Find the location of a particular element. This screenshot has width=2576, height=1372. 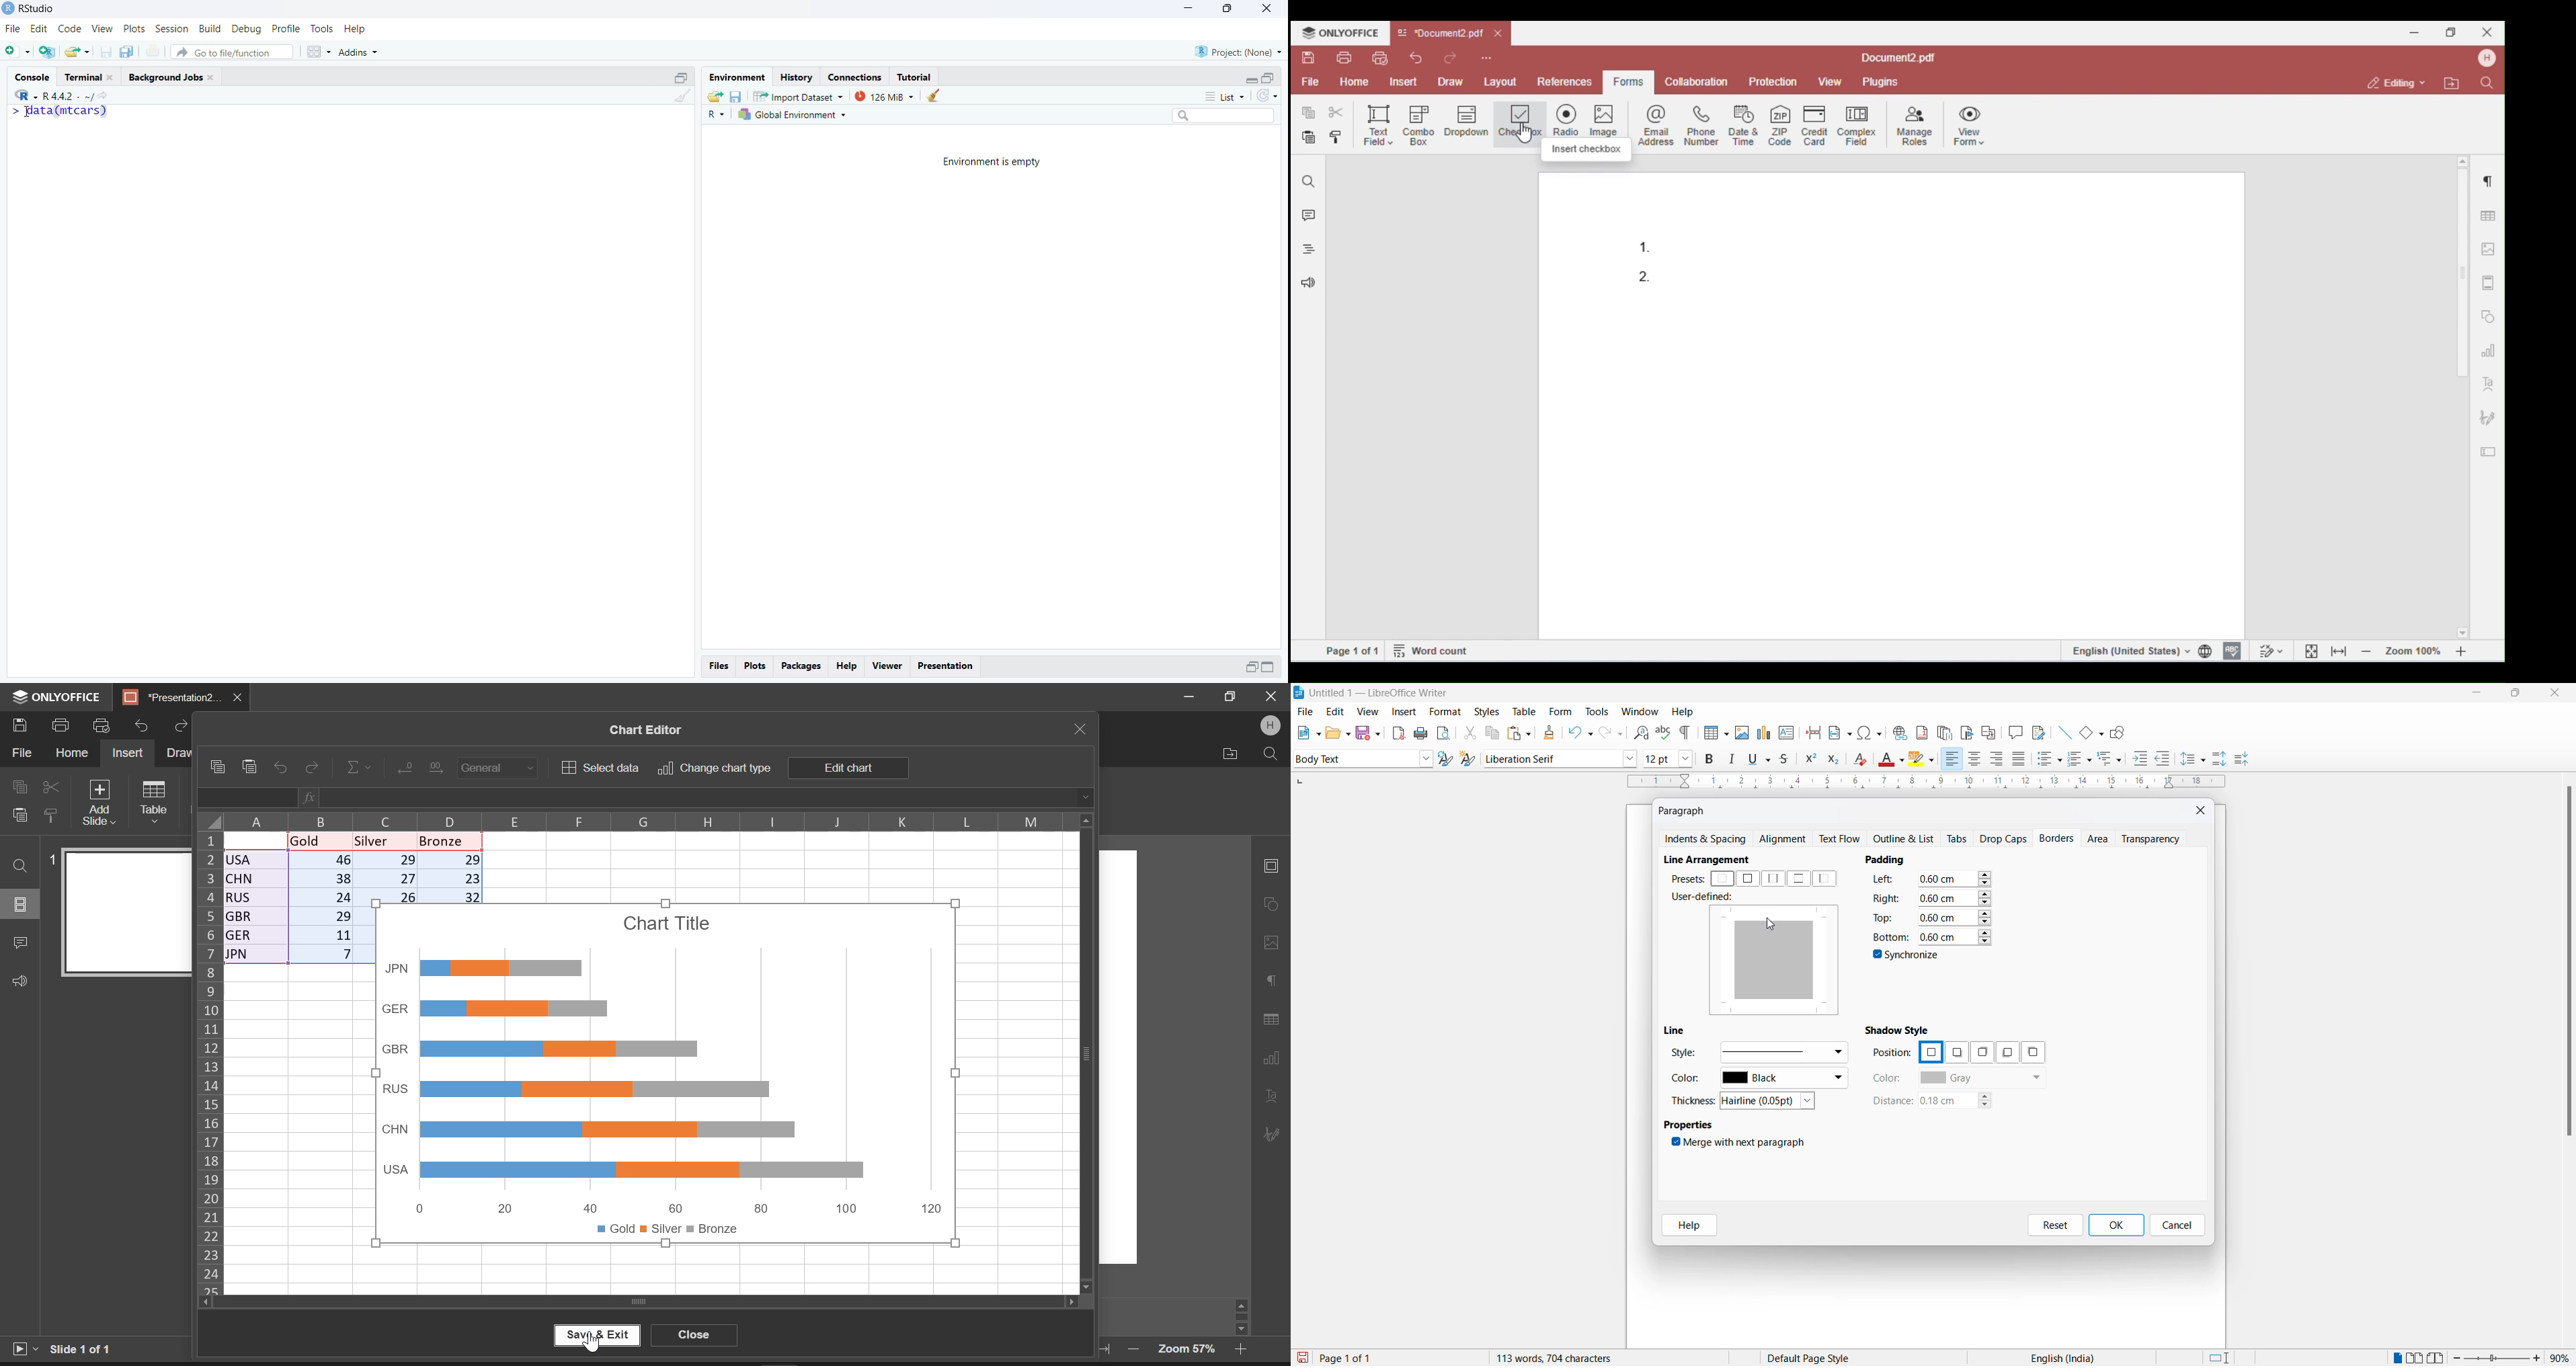

styling dropdown button is located at coordinates (1426, 759).